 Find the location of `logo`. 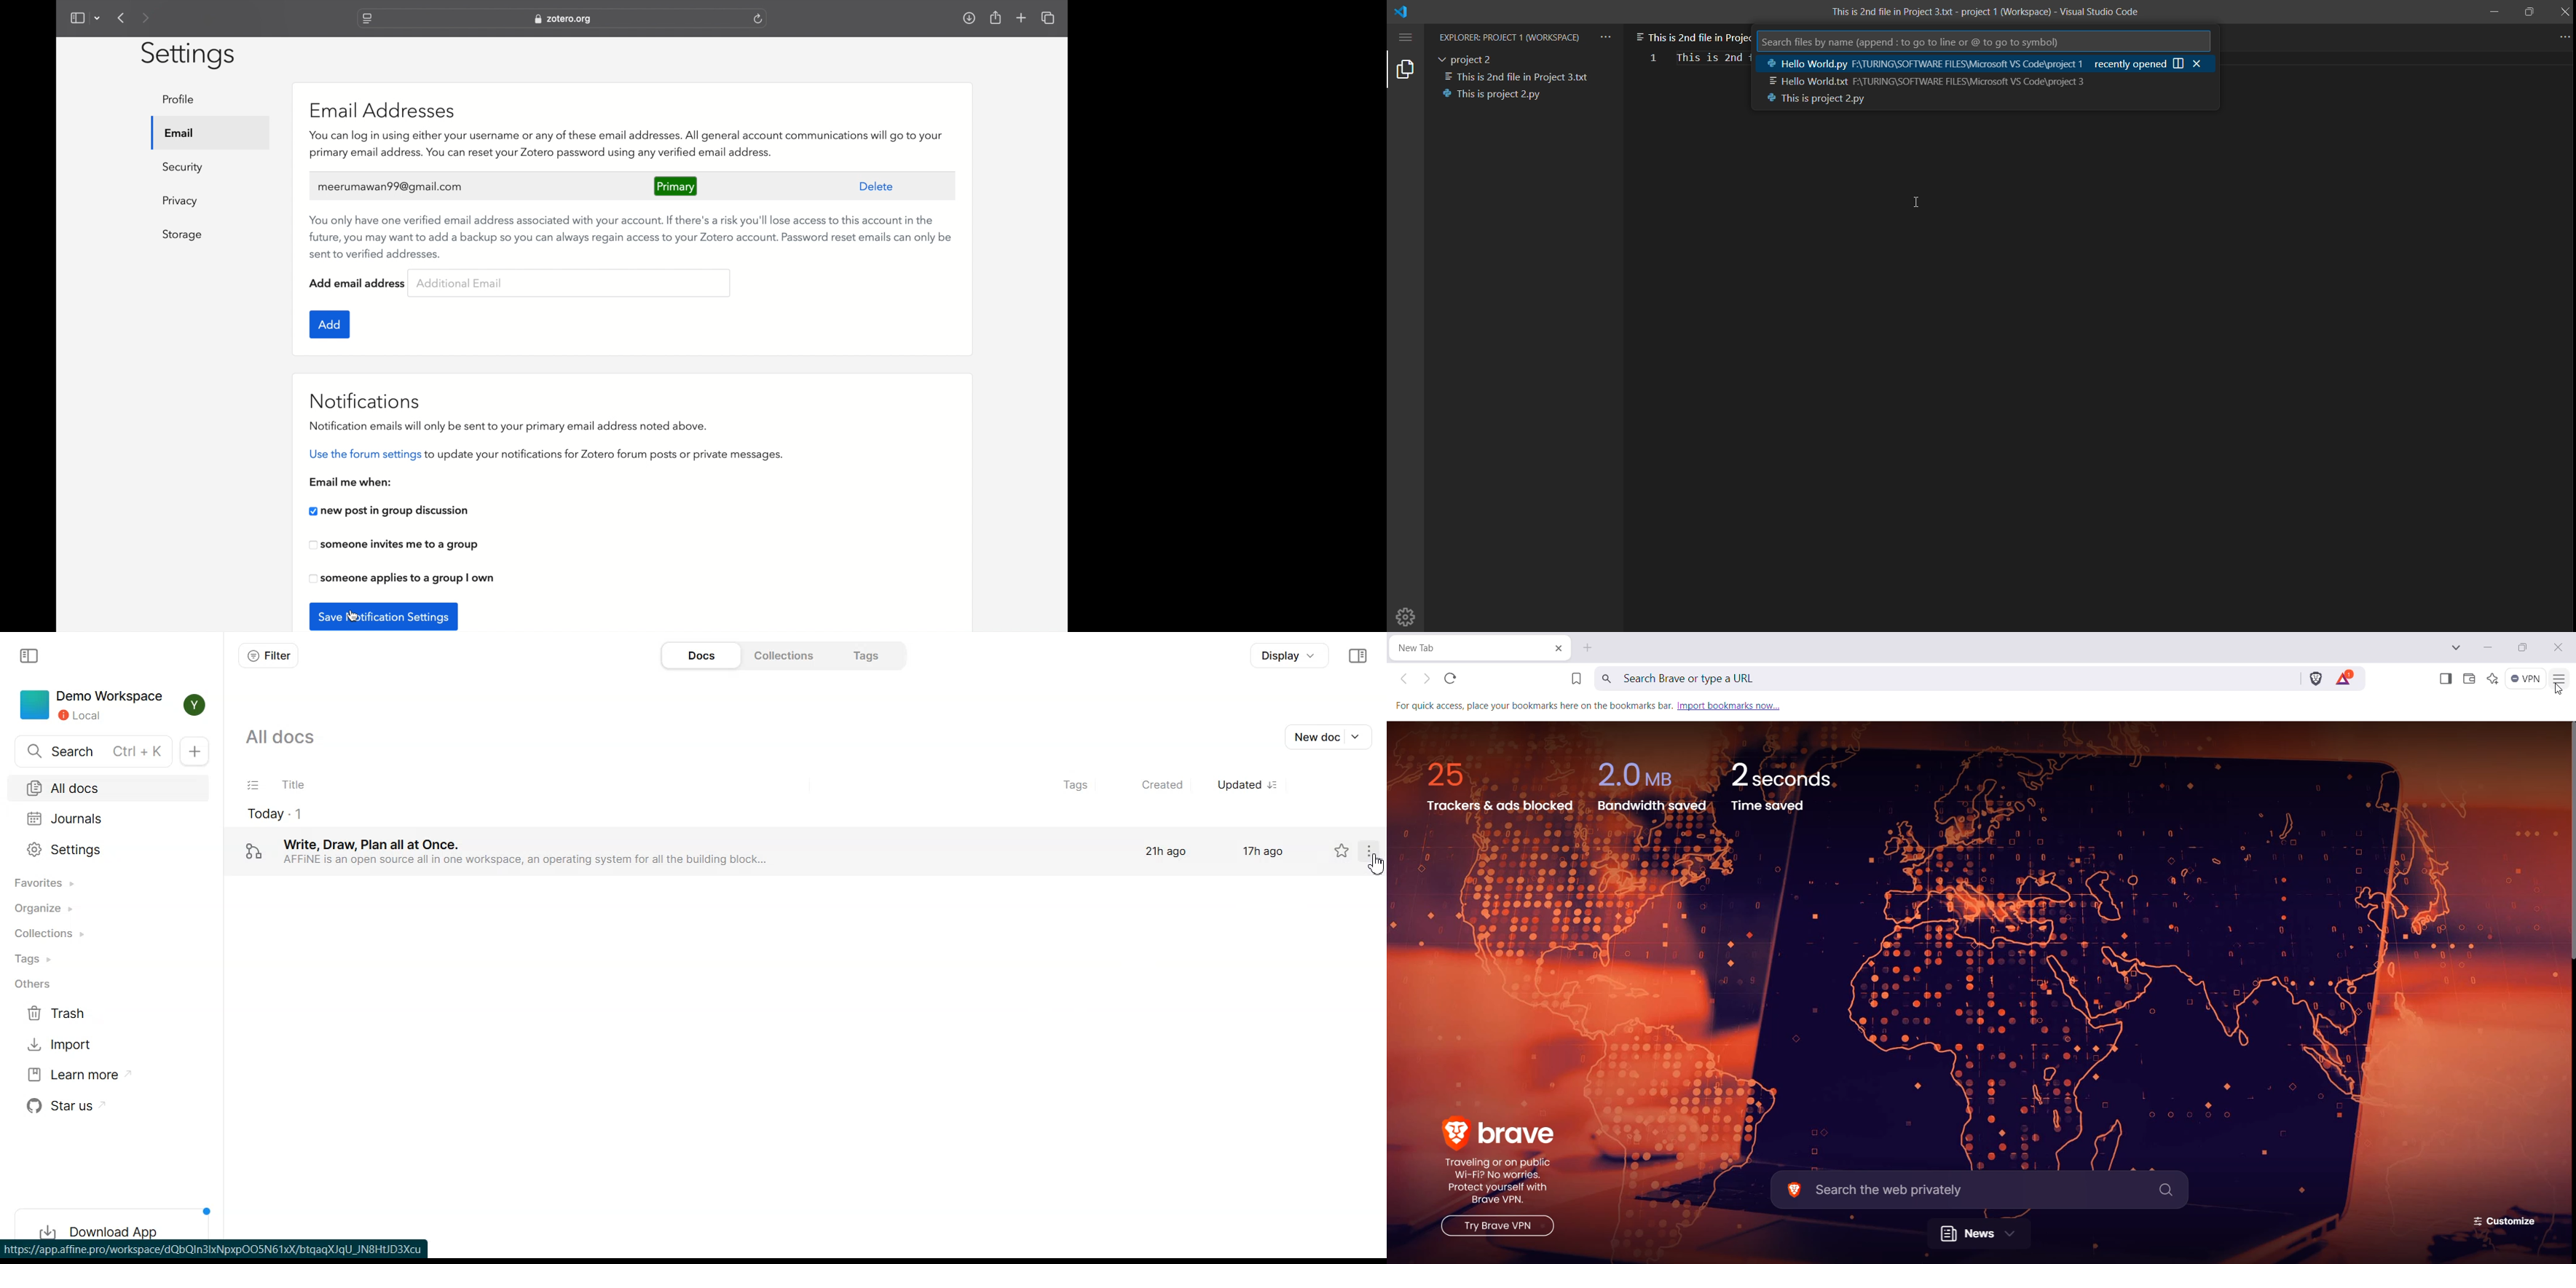

logo is located at coordinates (1413, 11).